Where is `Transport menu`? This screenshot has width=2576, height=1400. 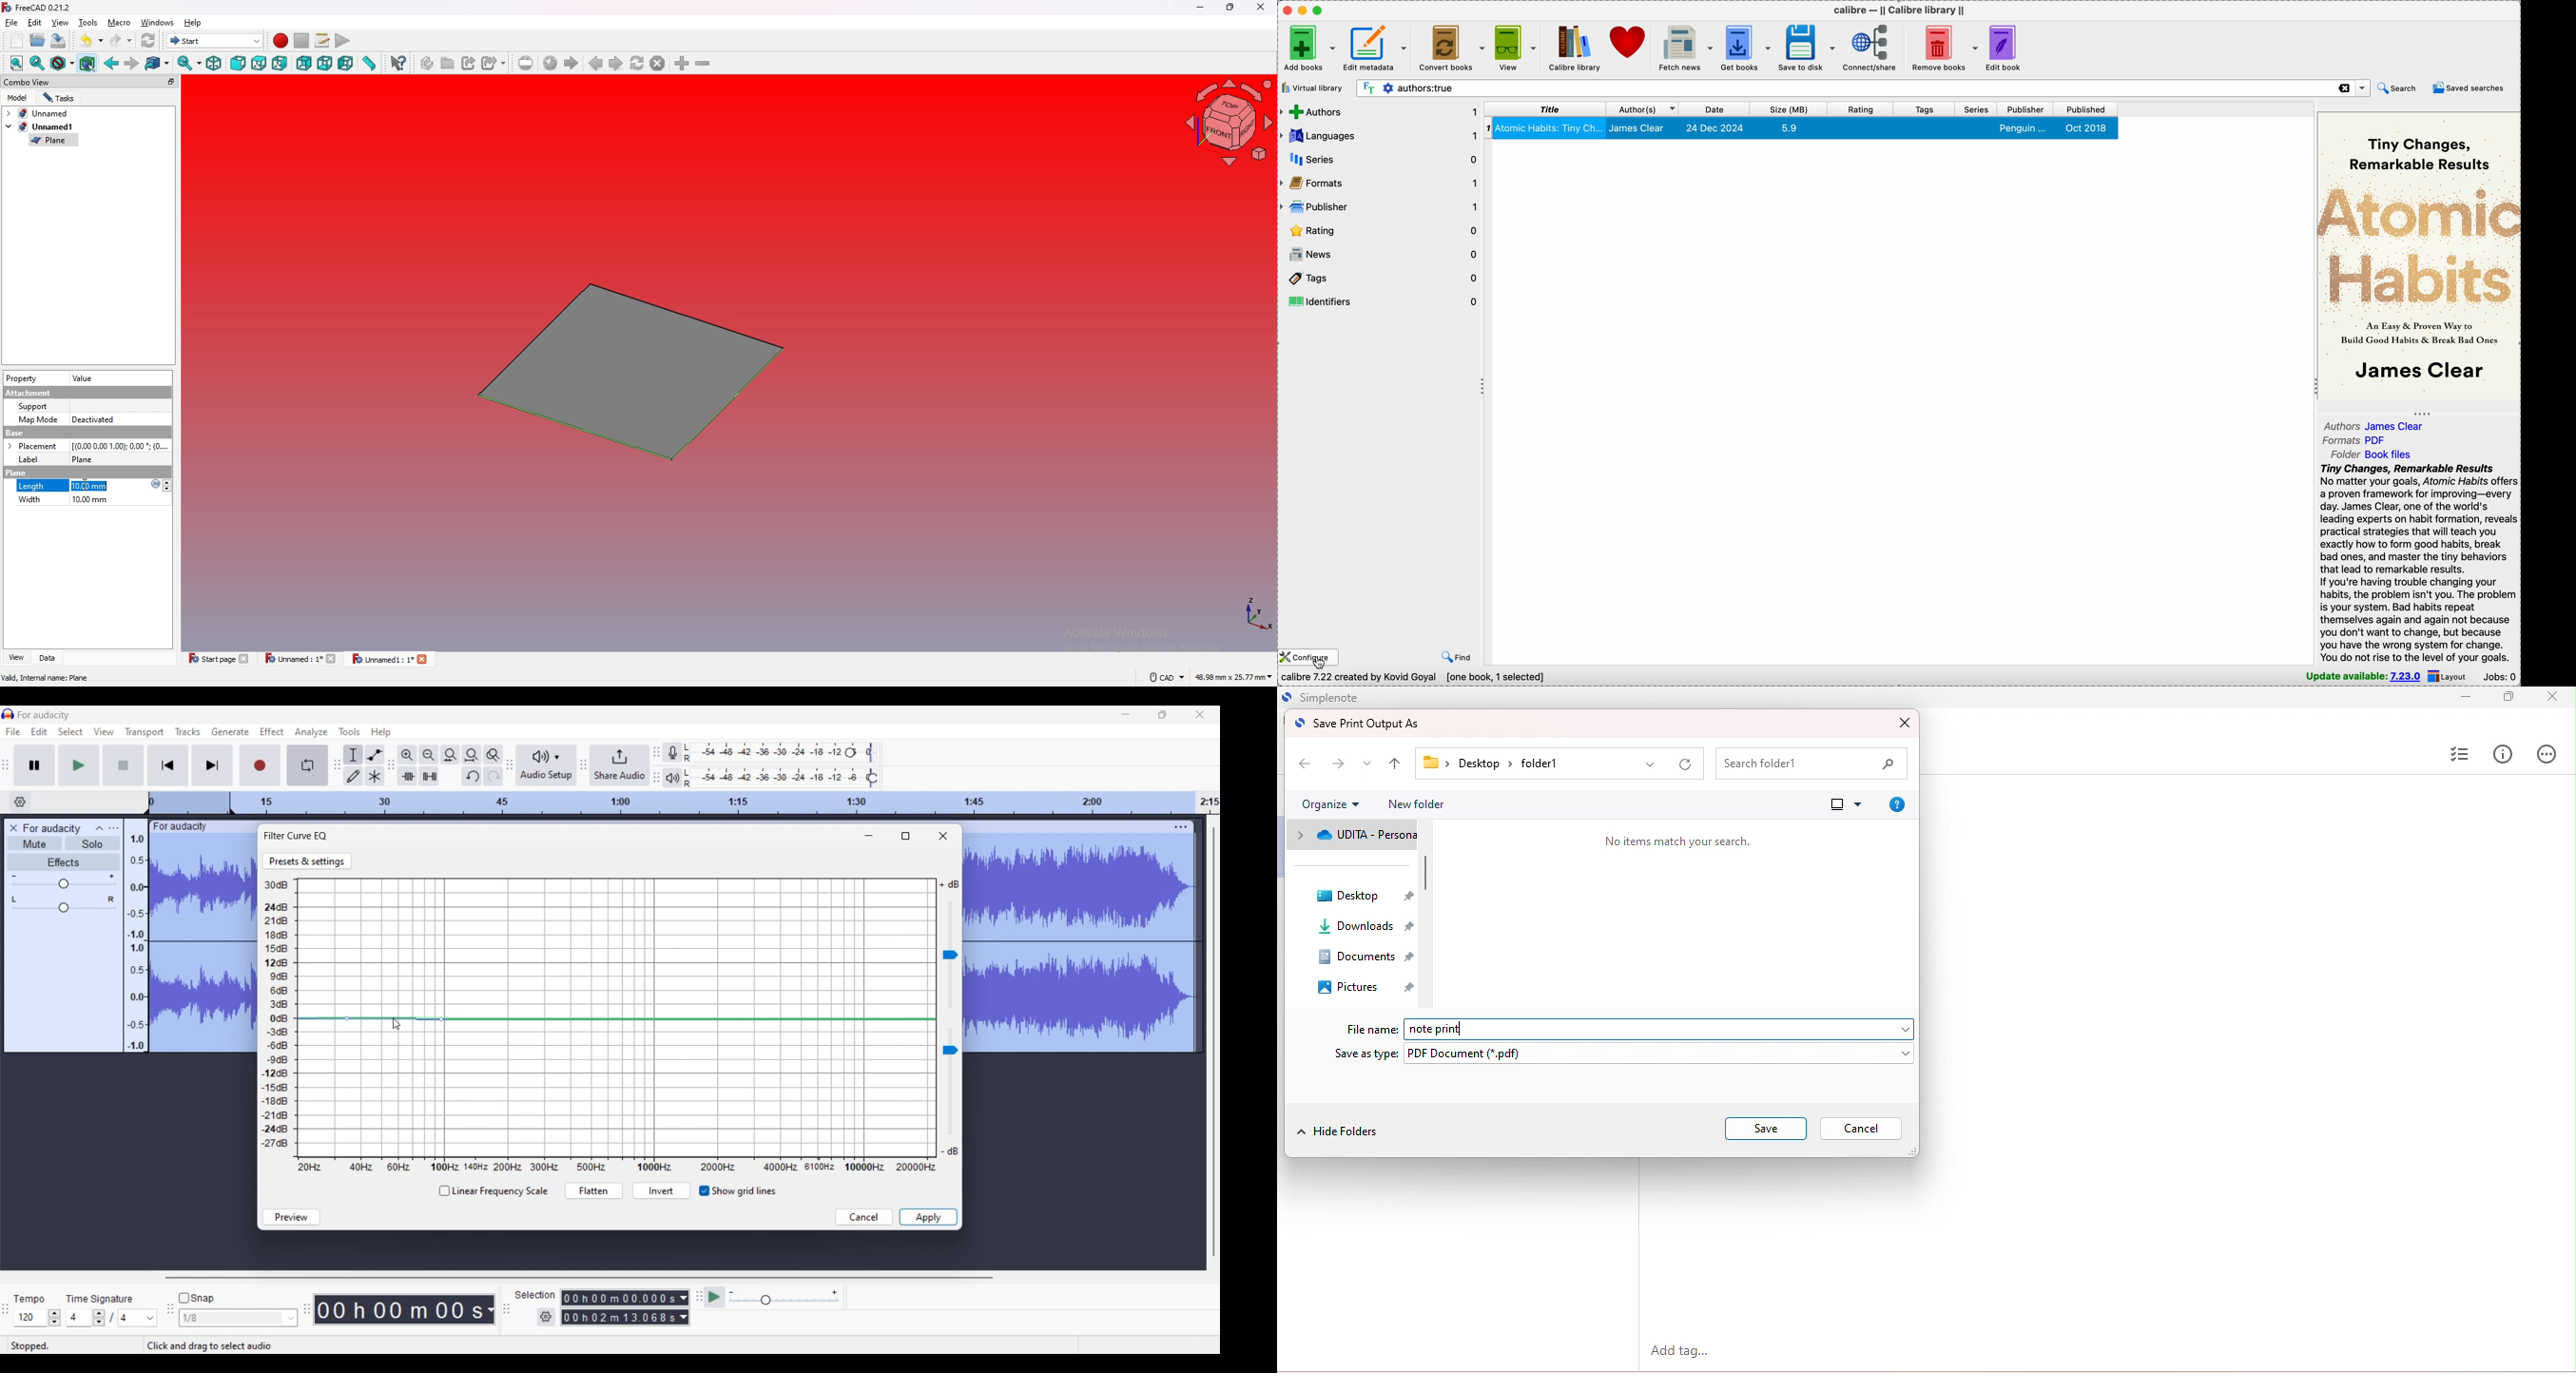
Transport menu is located at coordinates (144, 732).